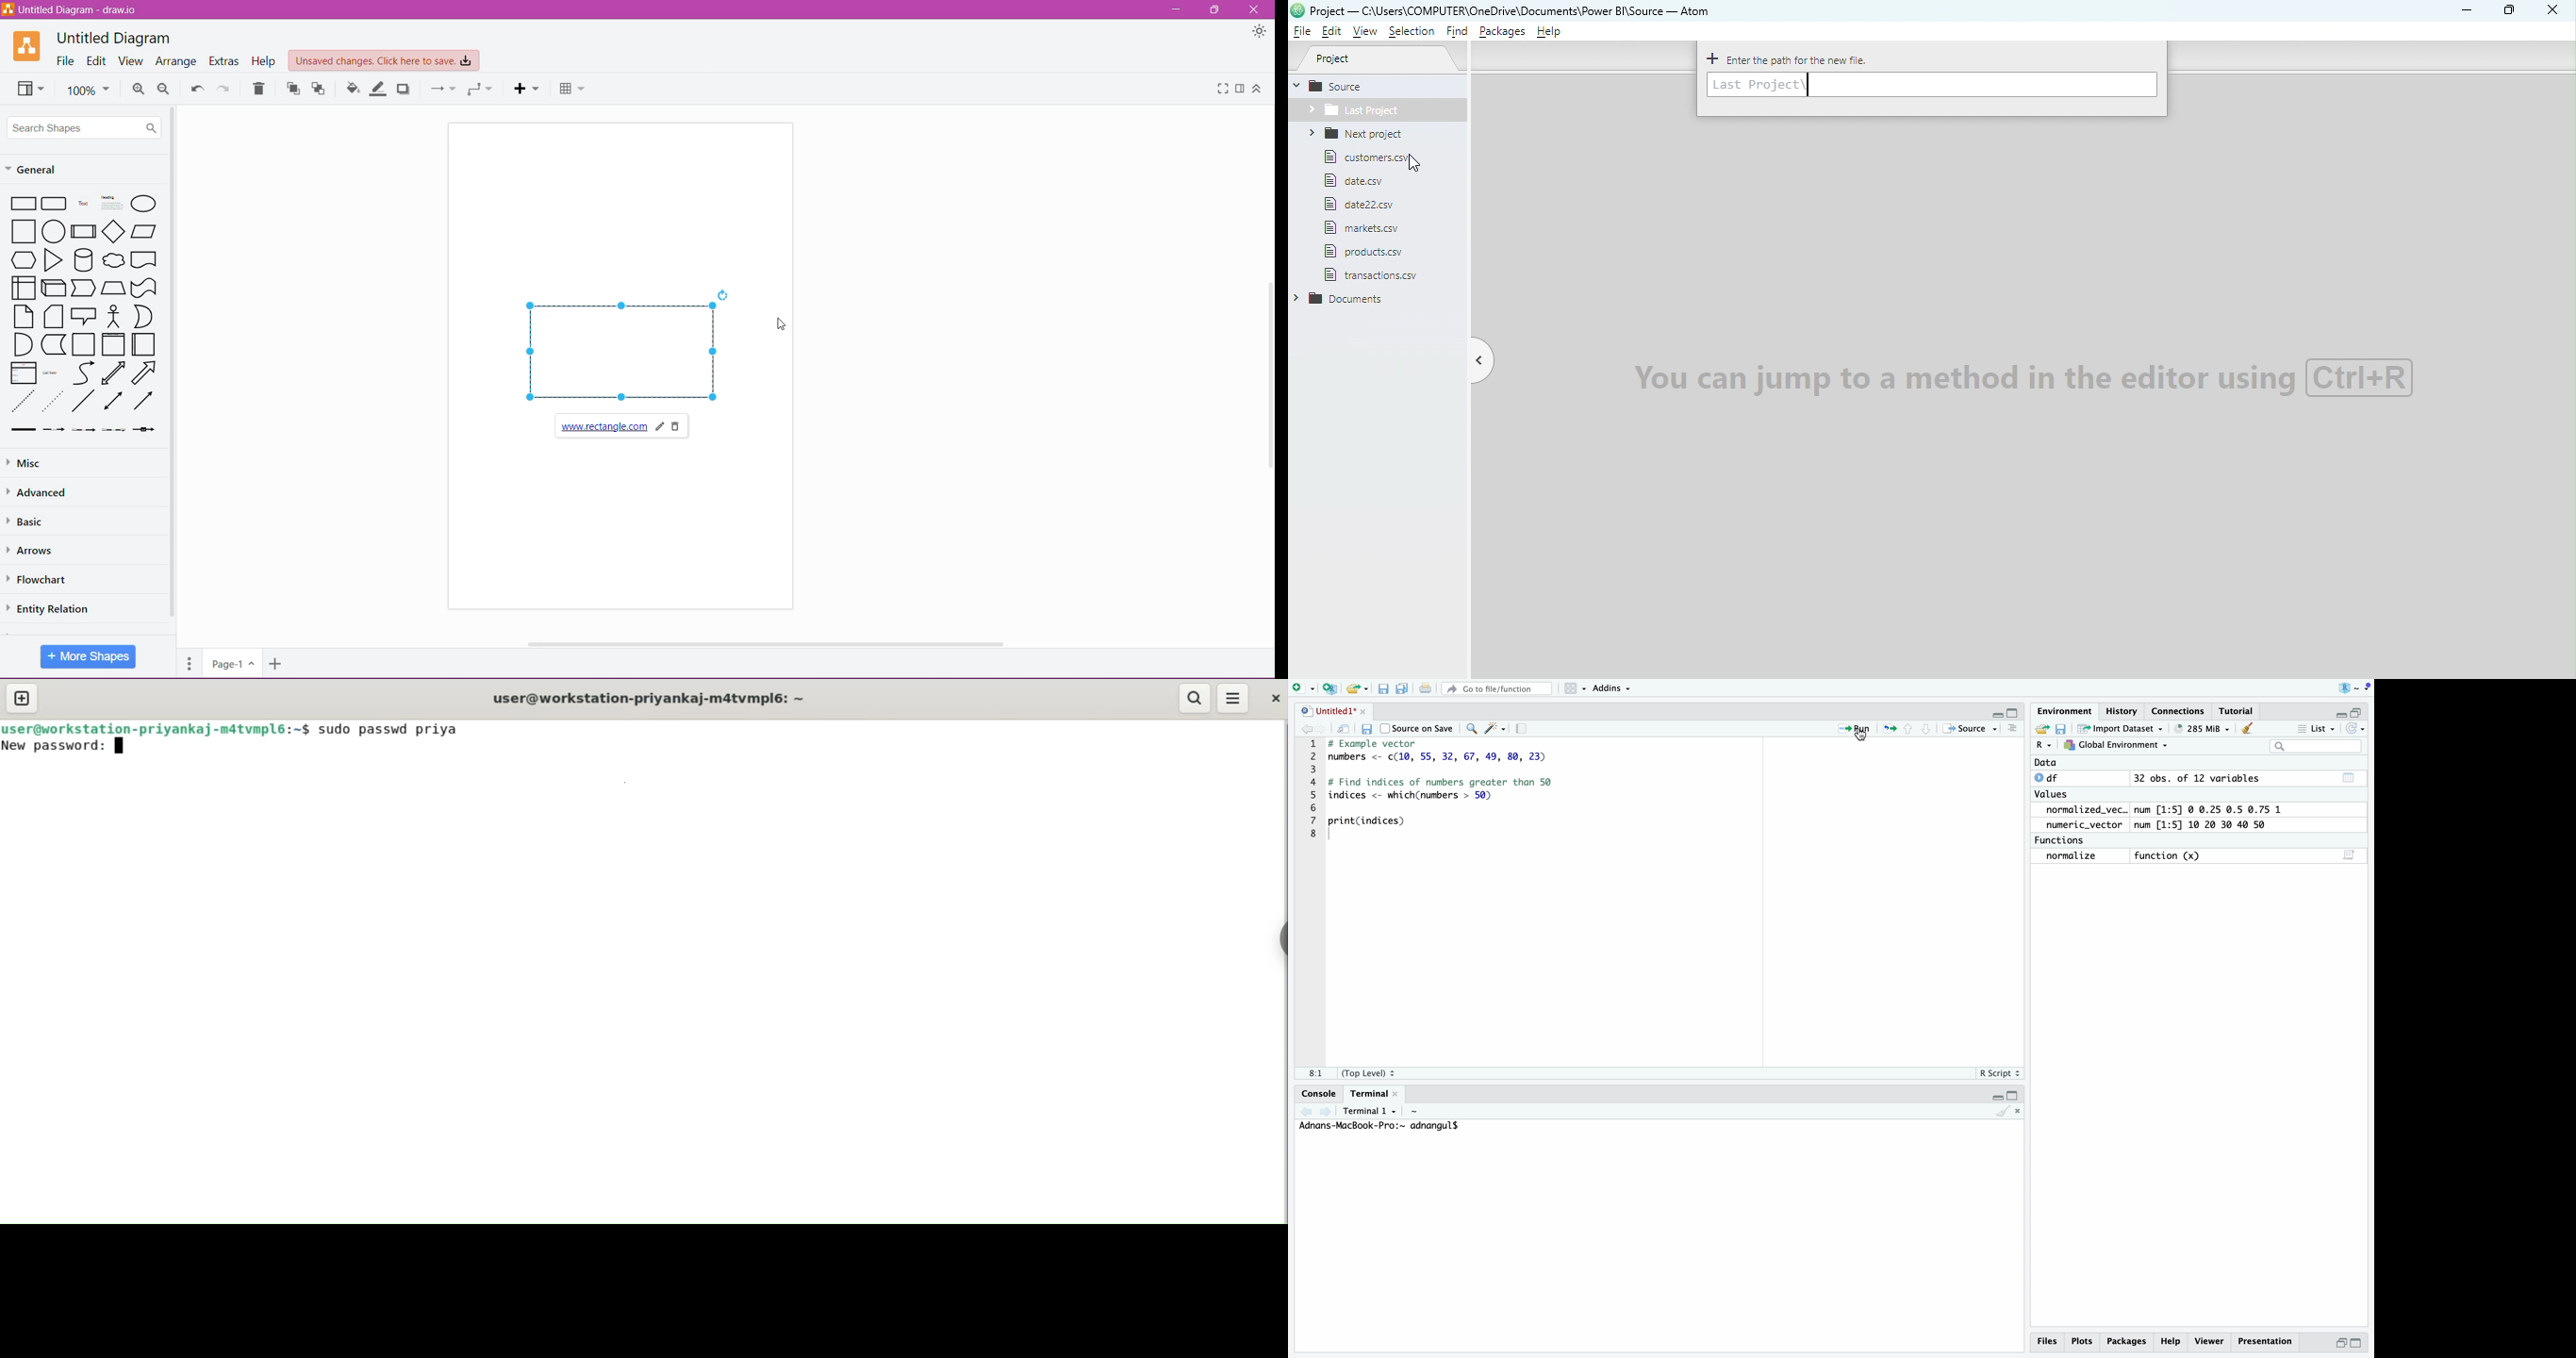  Describe the element at coordinates (30, 88) in the screenshot. I see `View` at that location.